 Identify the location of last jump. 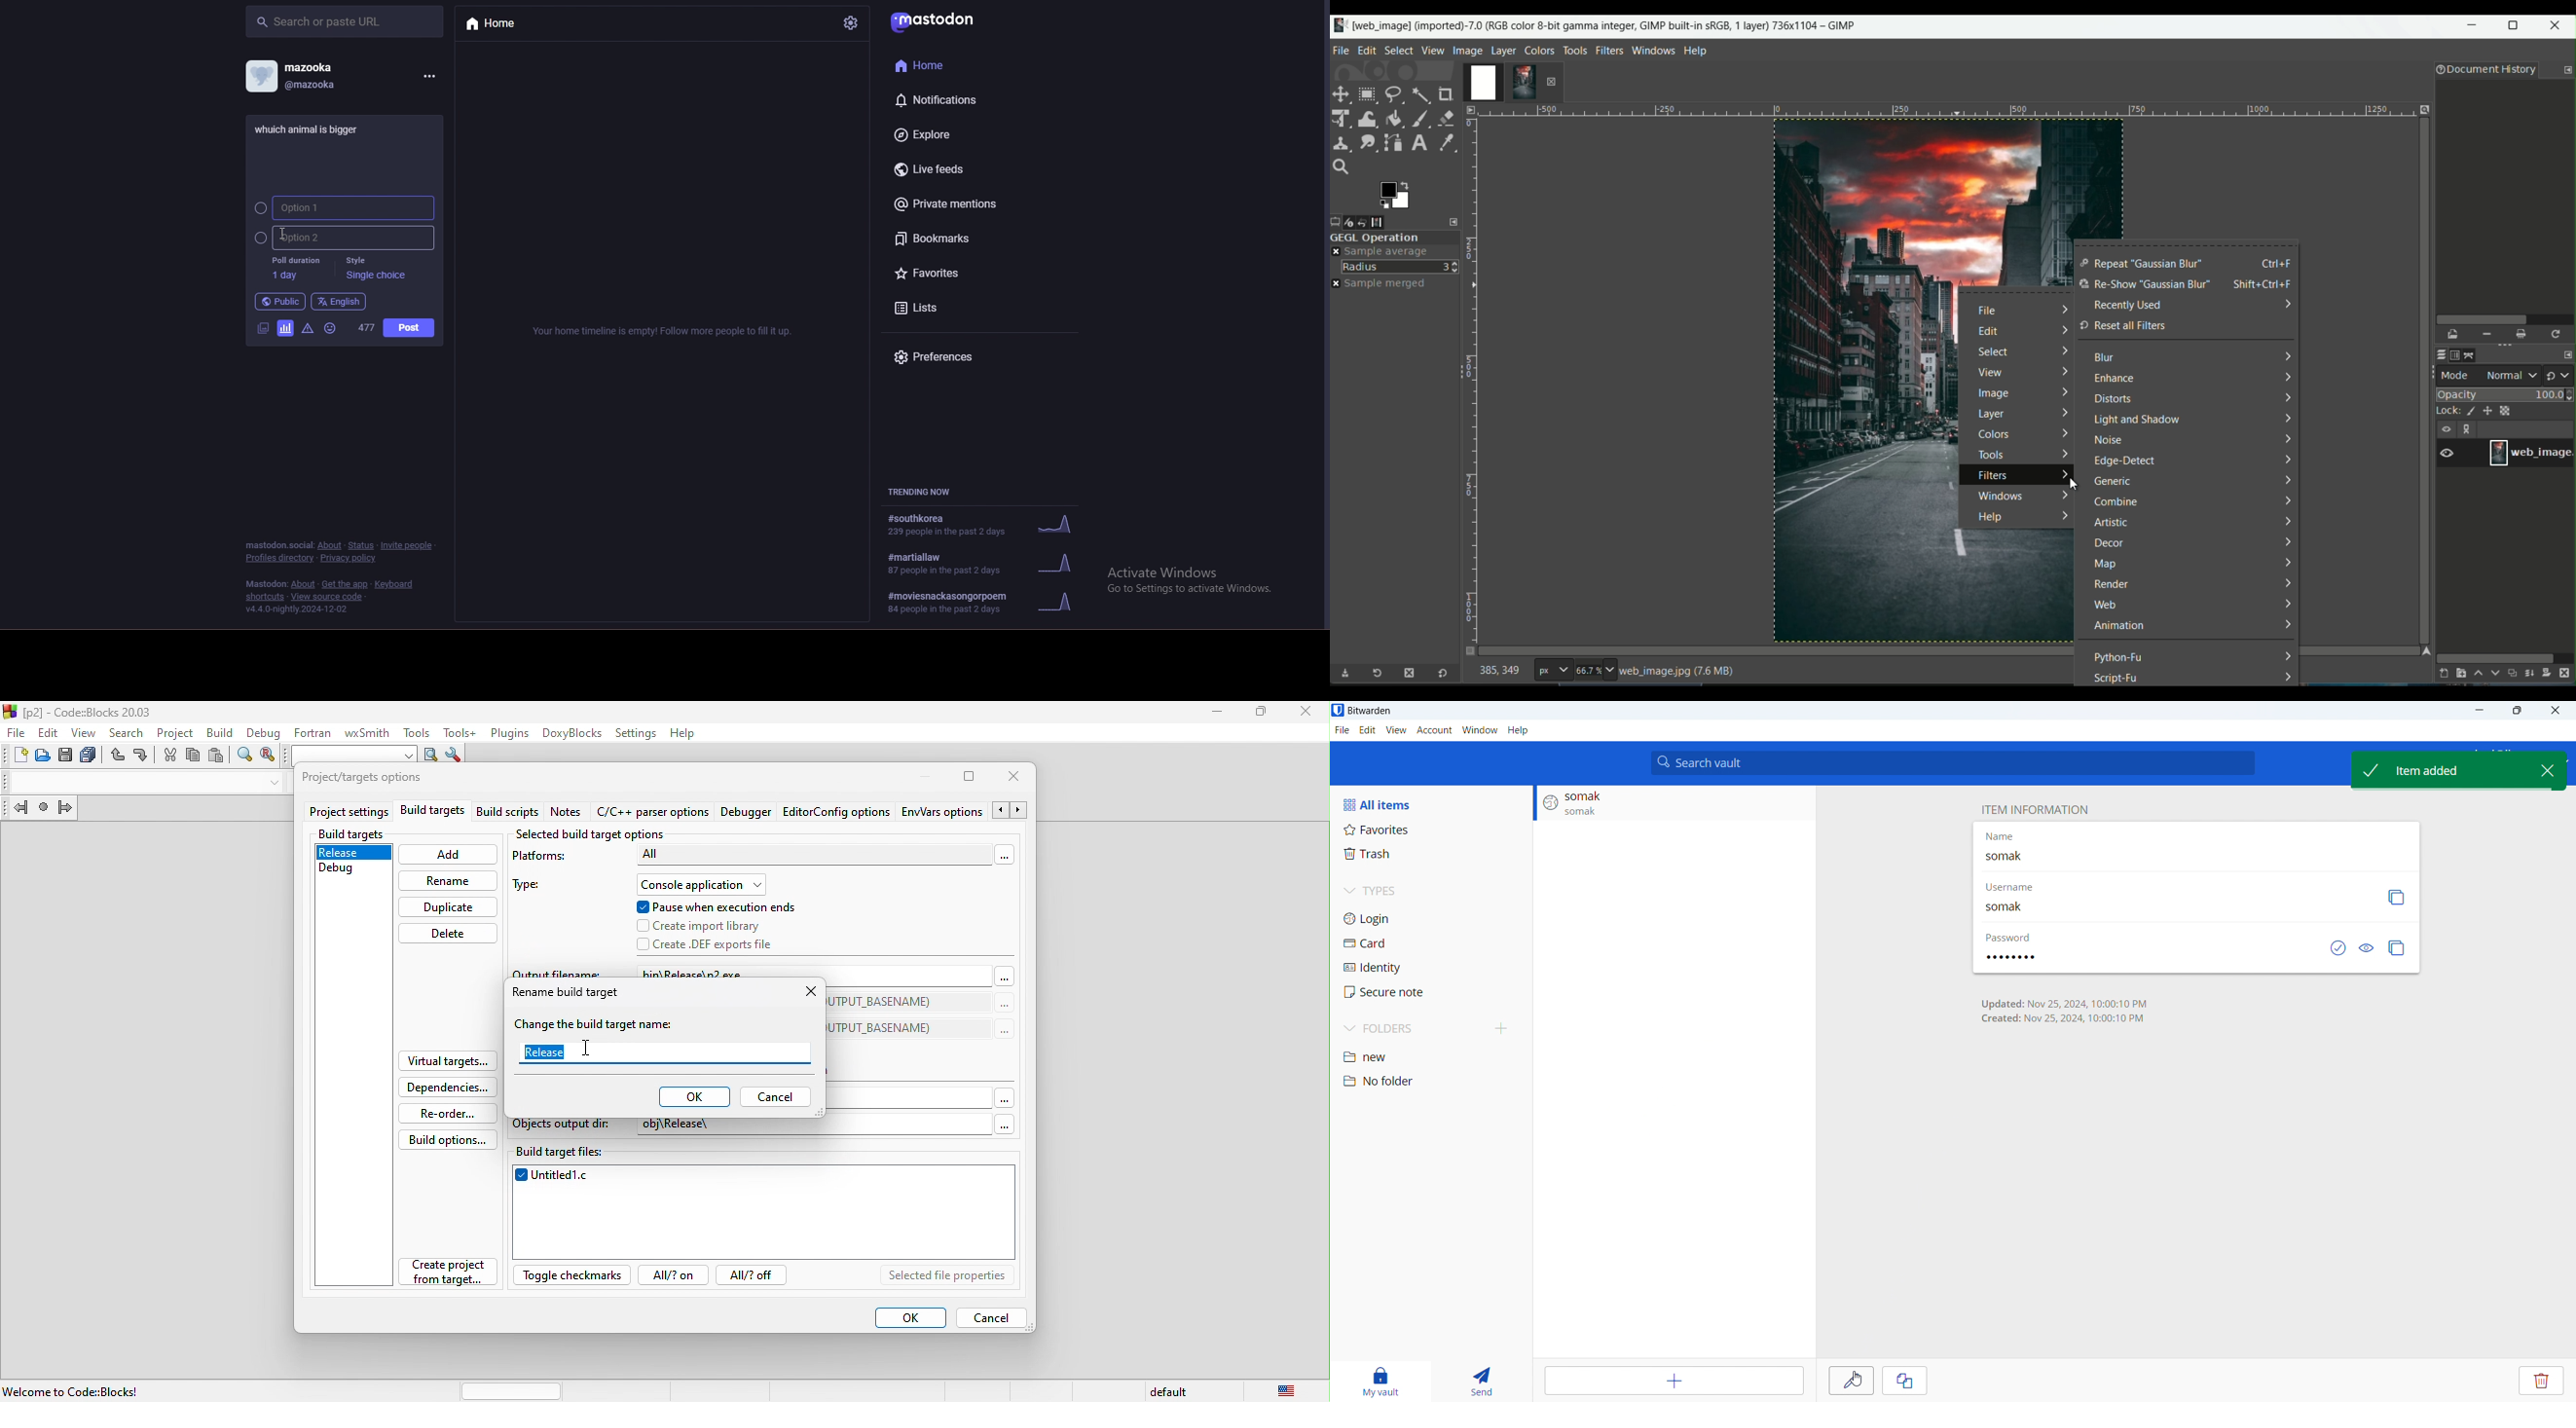
(46, 810).